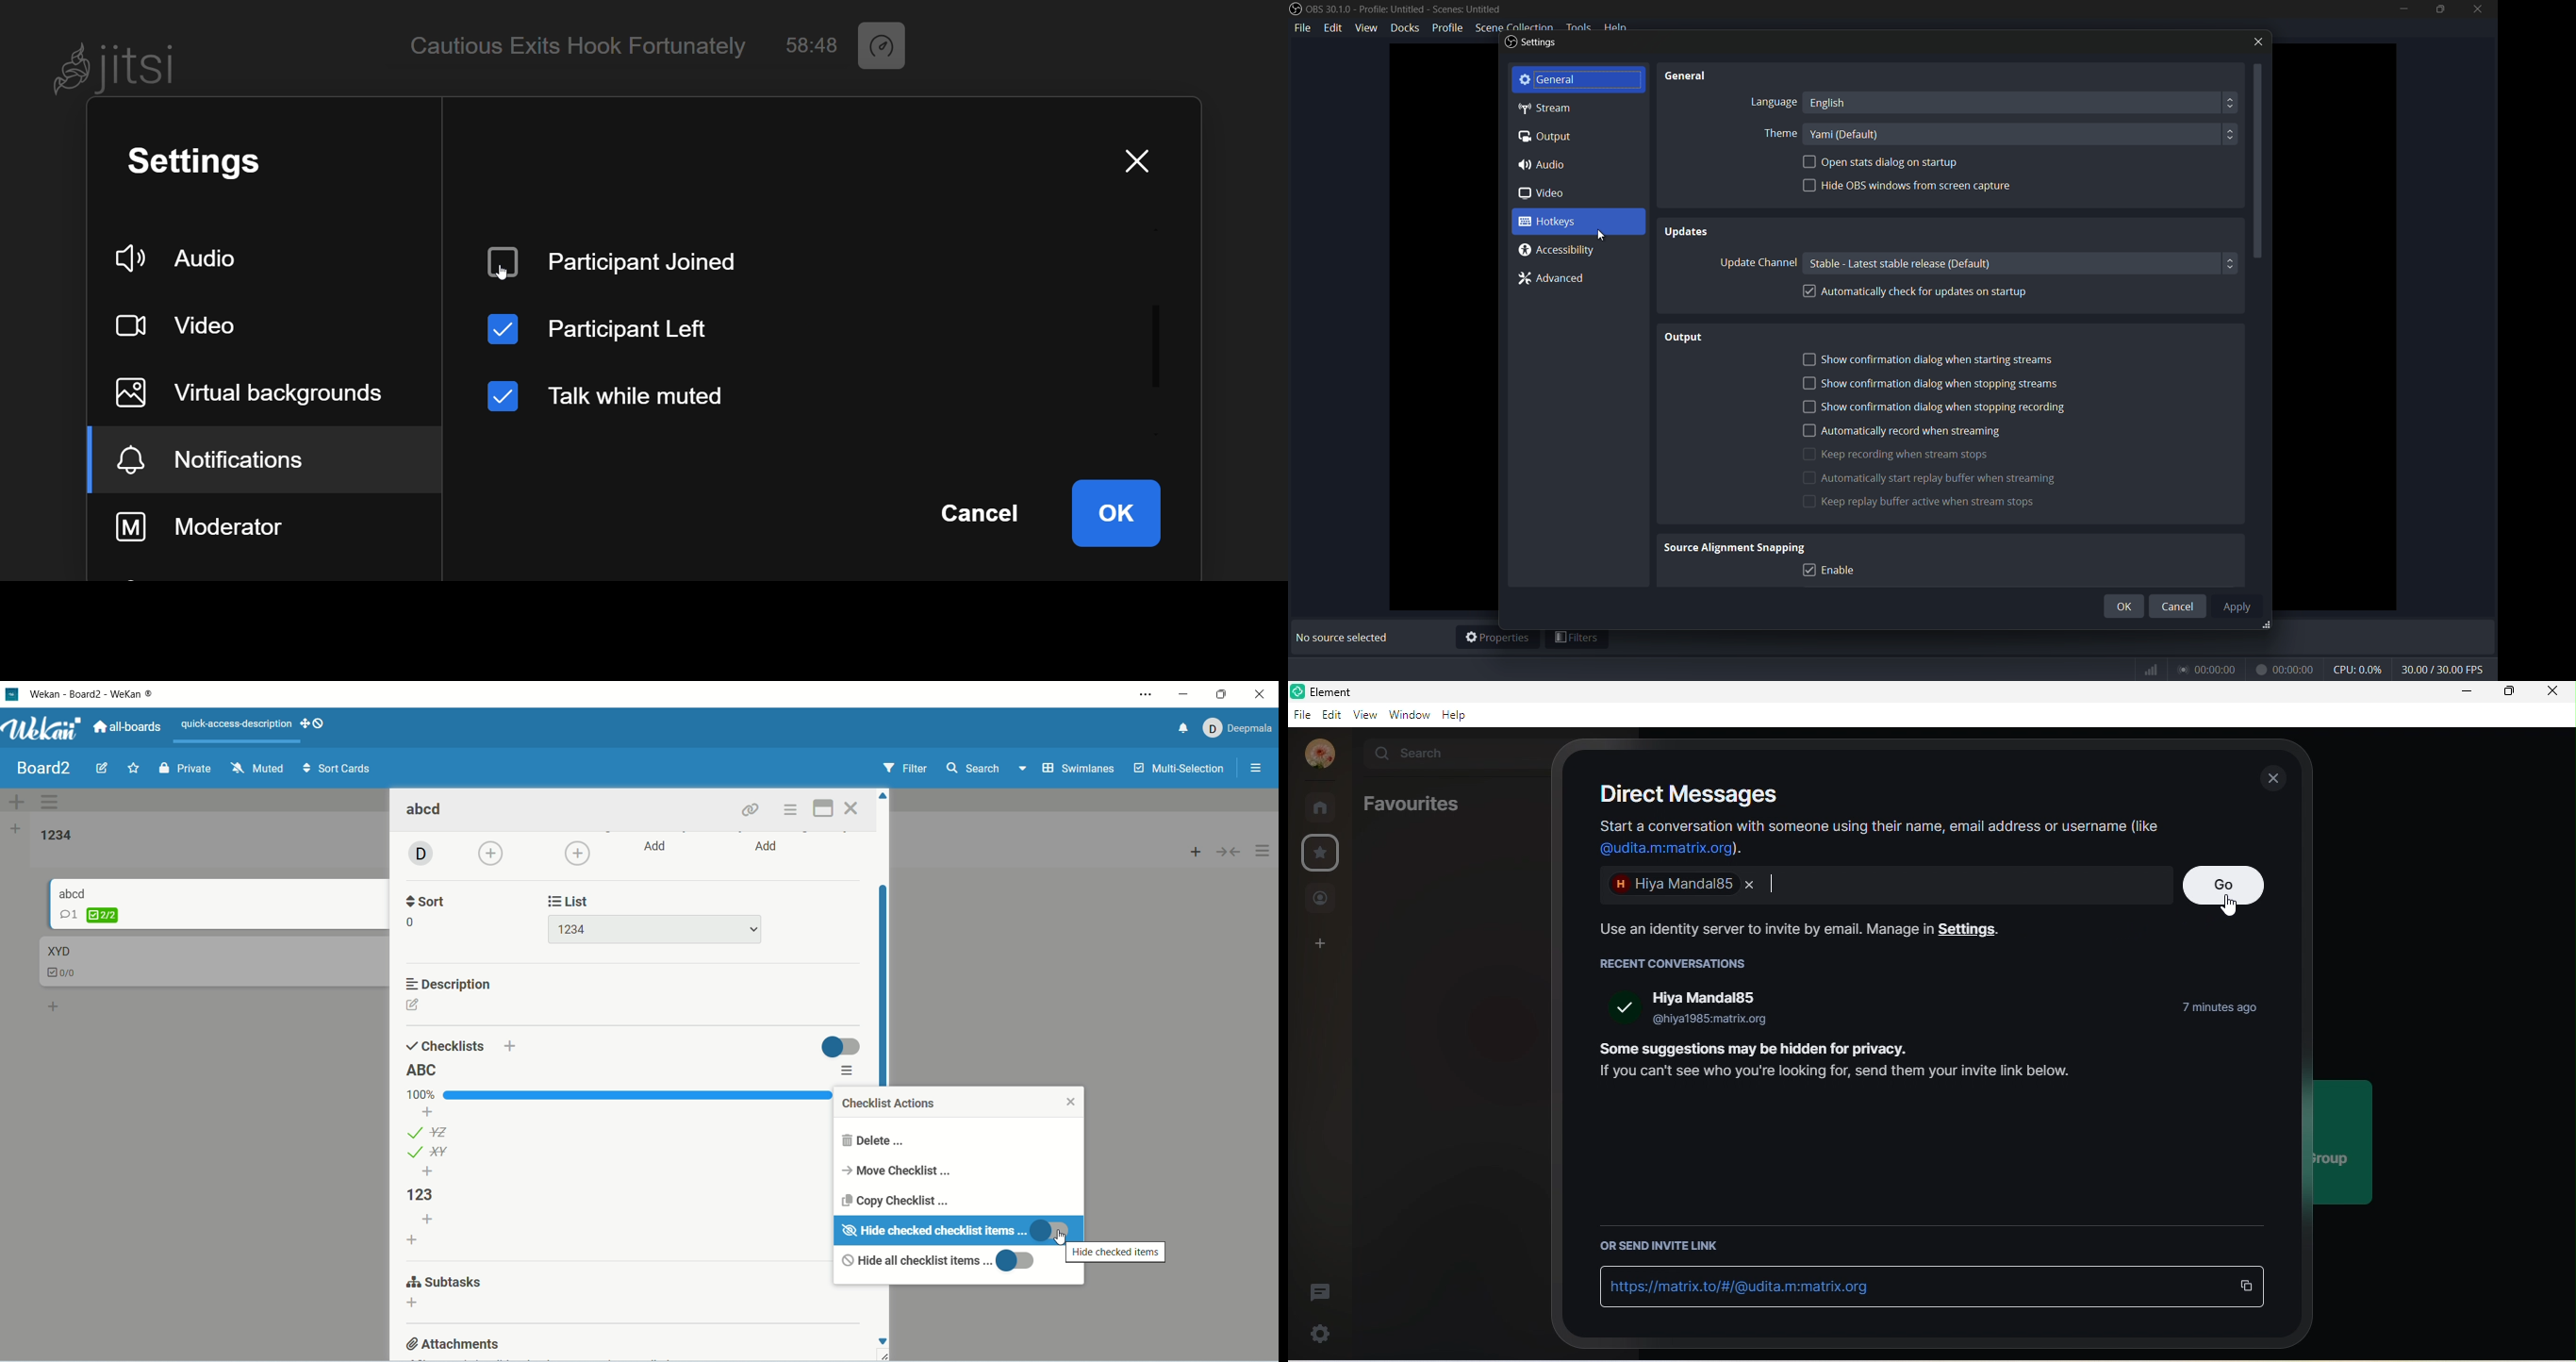 Image resolution: width=2576 pixels, height=1372 pixels. Describe the element at coordinates (502, 277) in the screenshot. I see `cursor` at that location.